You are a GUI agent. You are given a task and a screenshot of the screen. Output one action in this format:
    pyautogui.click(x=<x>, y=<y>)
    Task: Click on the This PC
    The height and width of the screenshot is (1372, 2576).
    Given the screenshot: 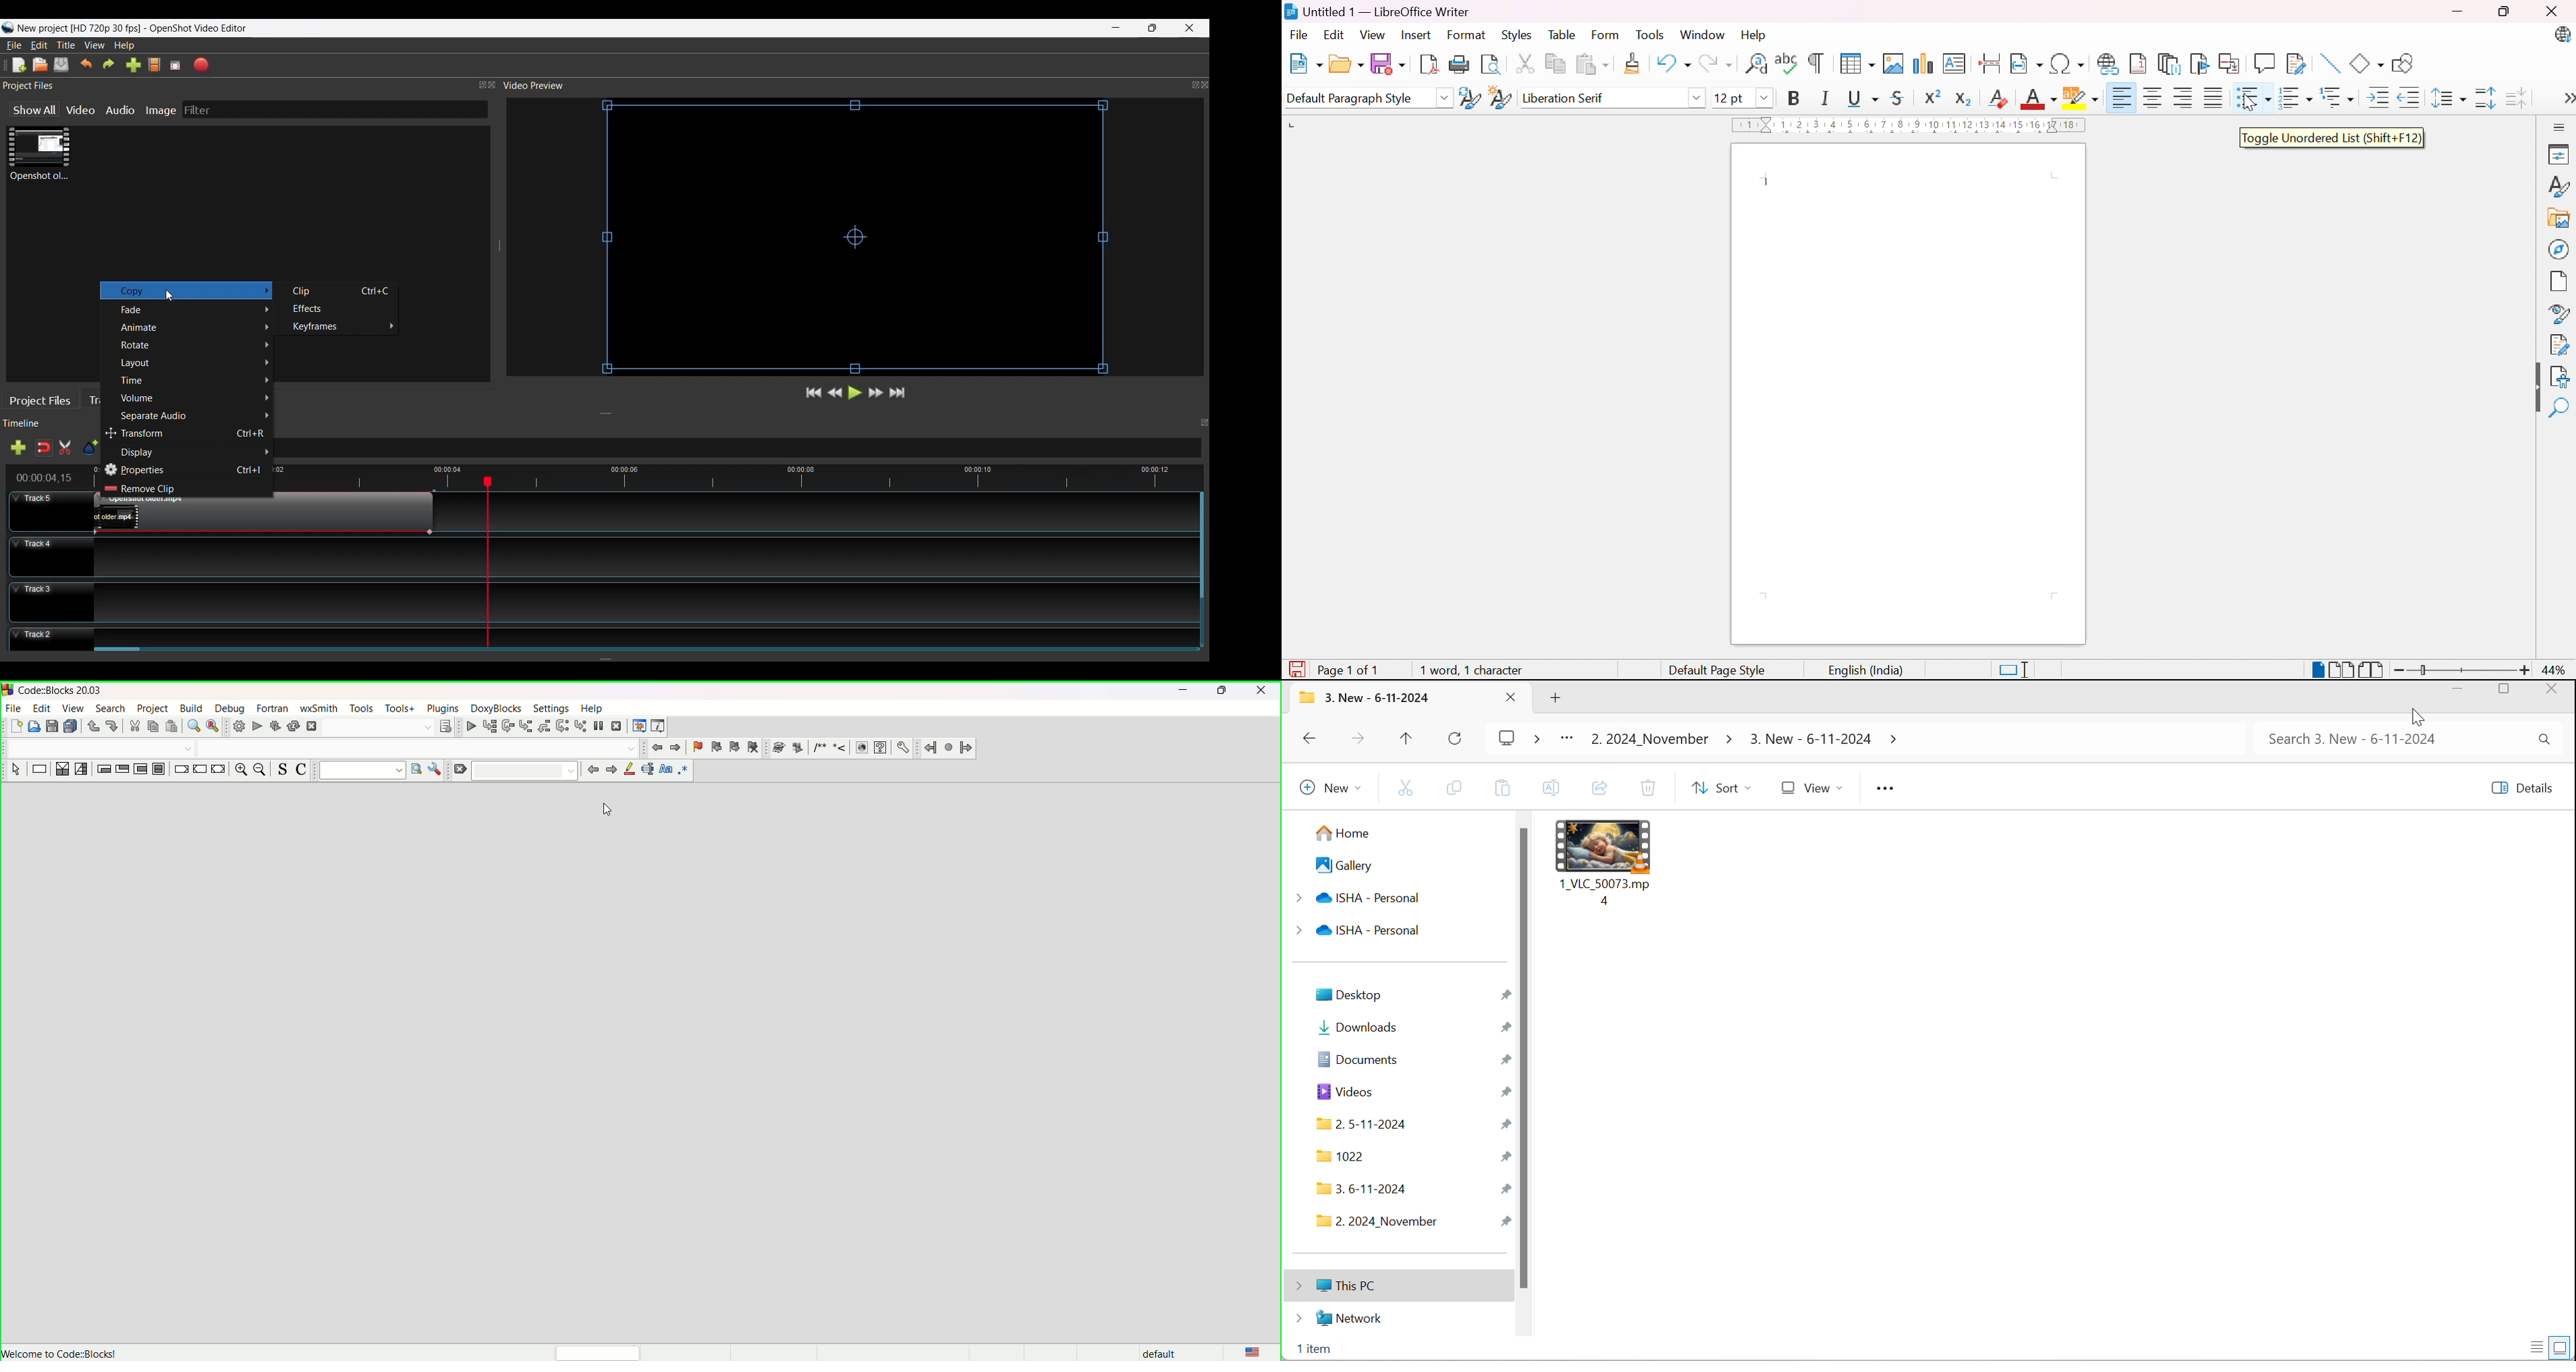 What is the action you would take?
    pyautogui.click(x=1331, y=1285)
    